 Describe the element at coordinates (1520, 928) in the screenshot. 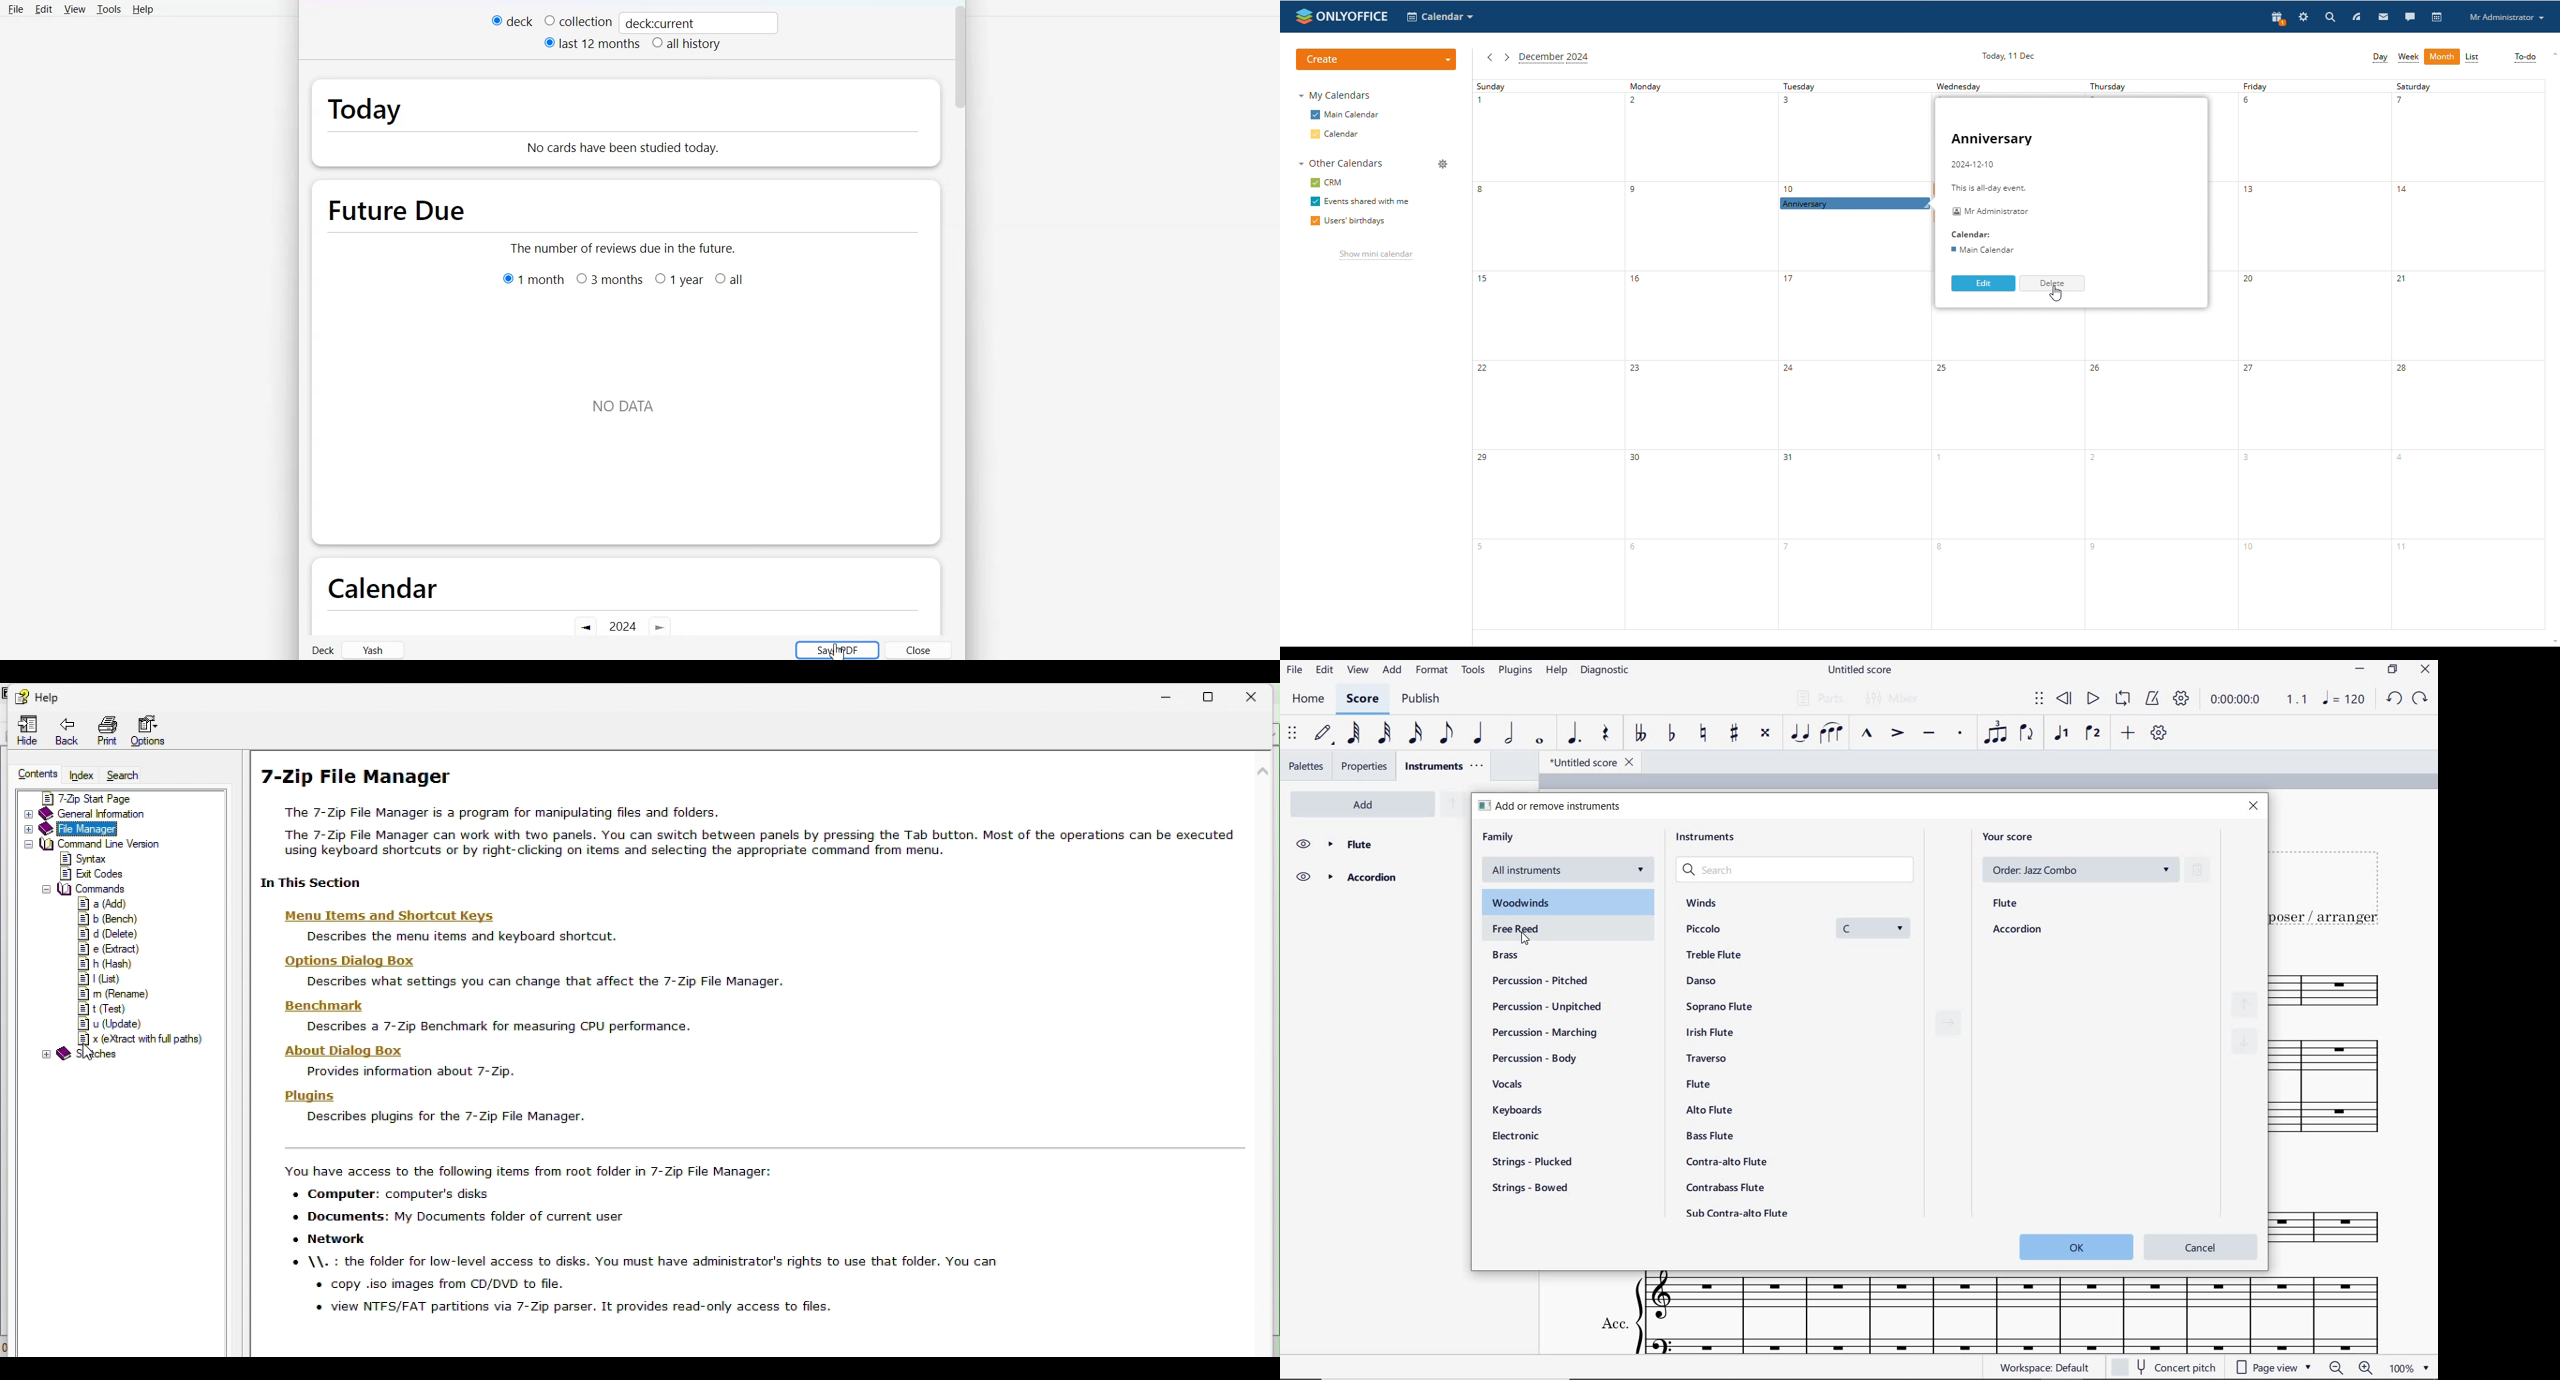

I see `free reed` at that location.